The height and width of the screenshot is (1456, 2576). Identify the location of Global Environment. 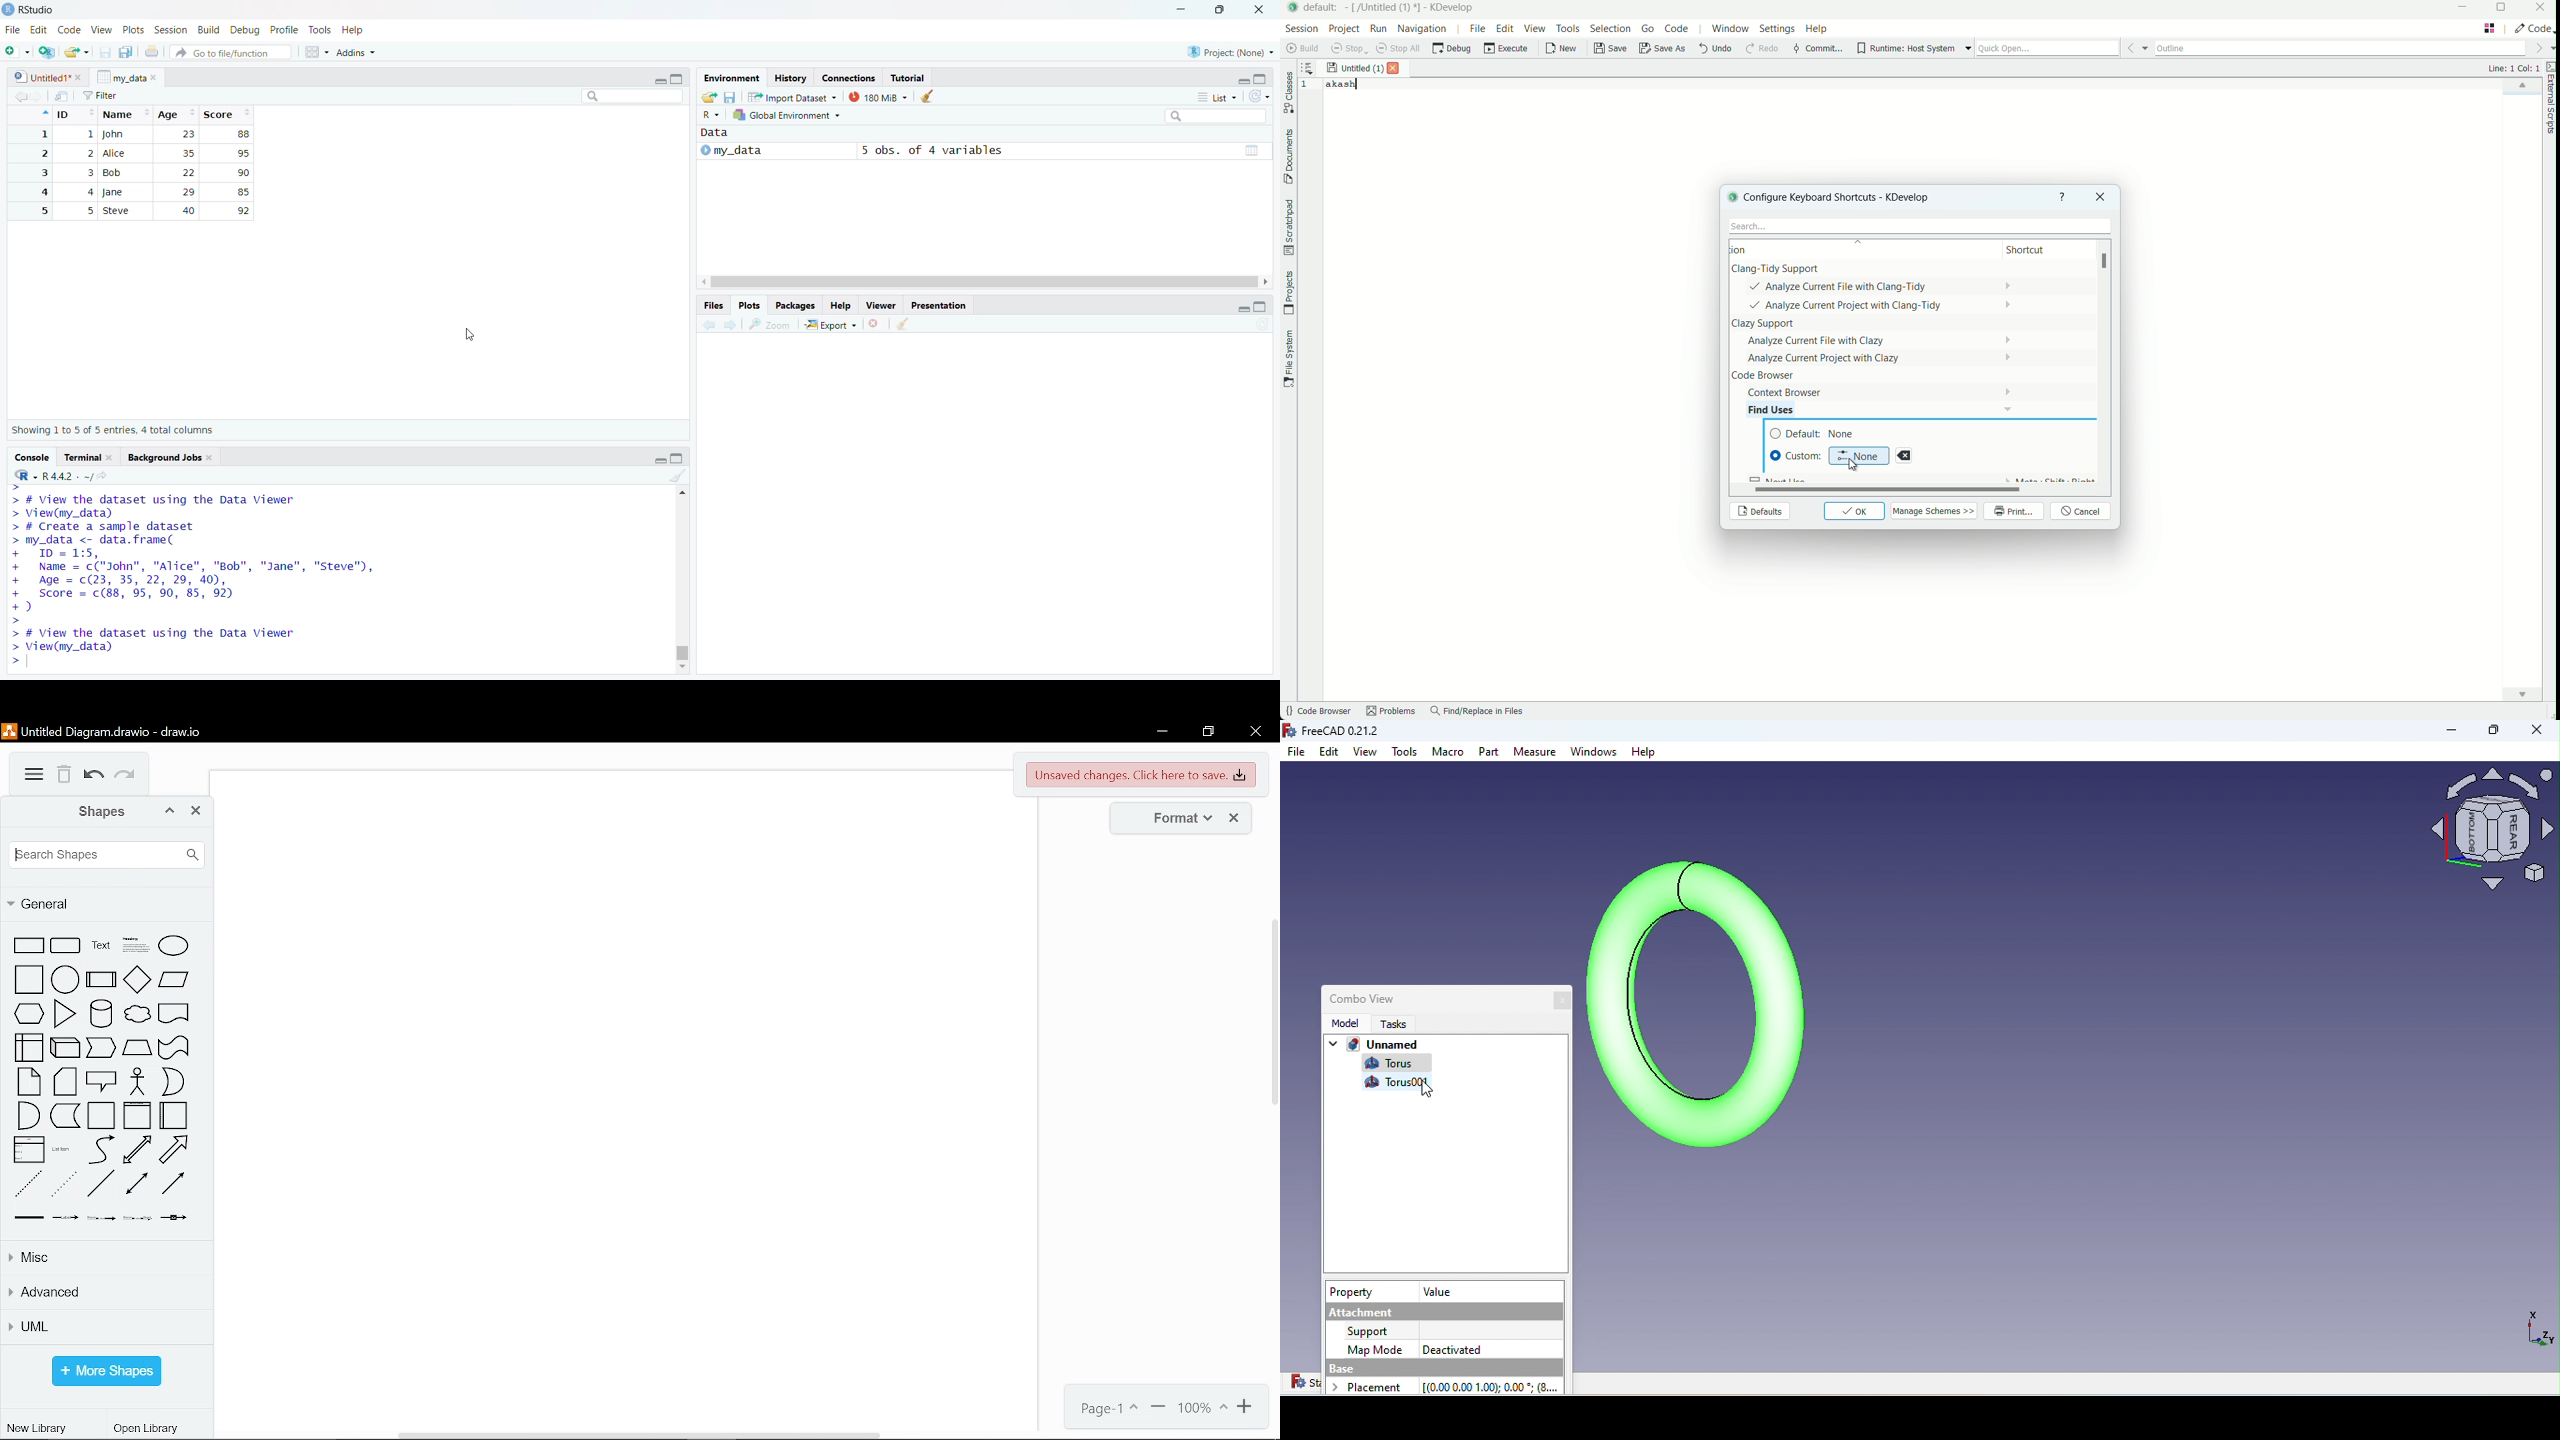
(789, 115).